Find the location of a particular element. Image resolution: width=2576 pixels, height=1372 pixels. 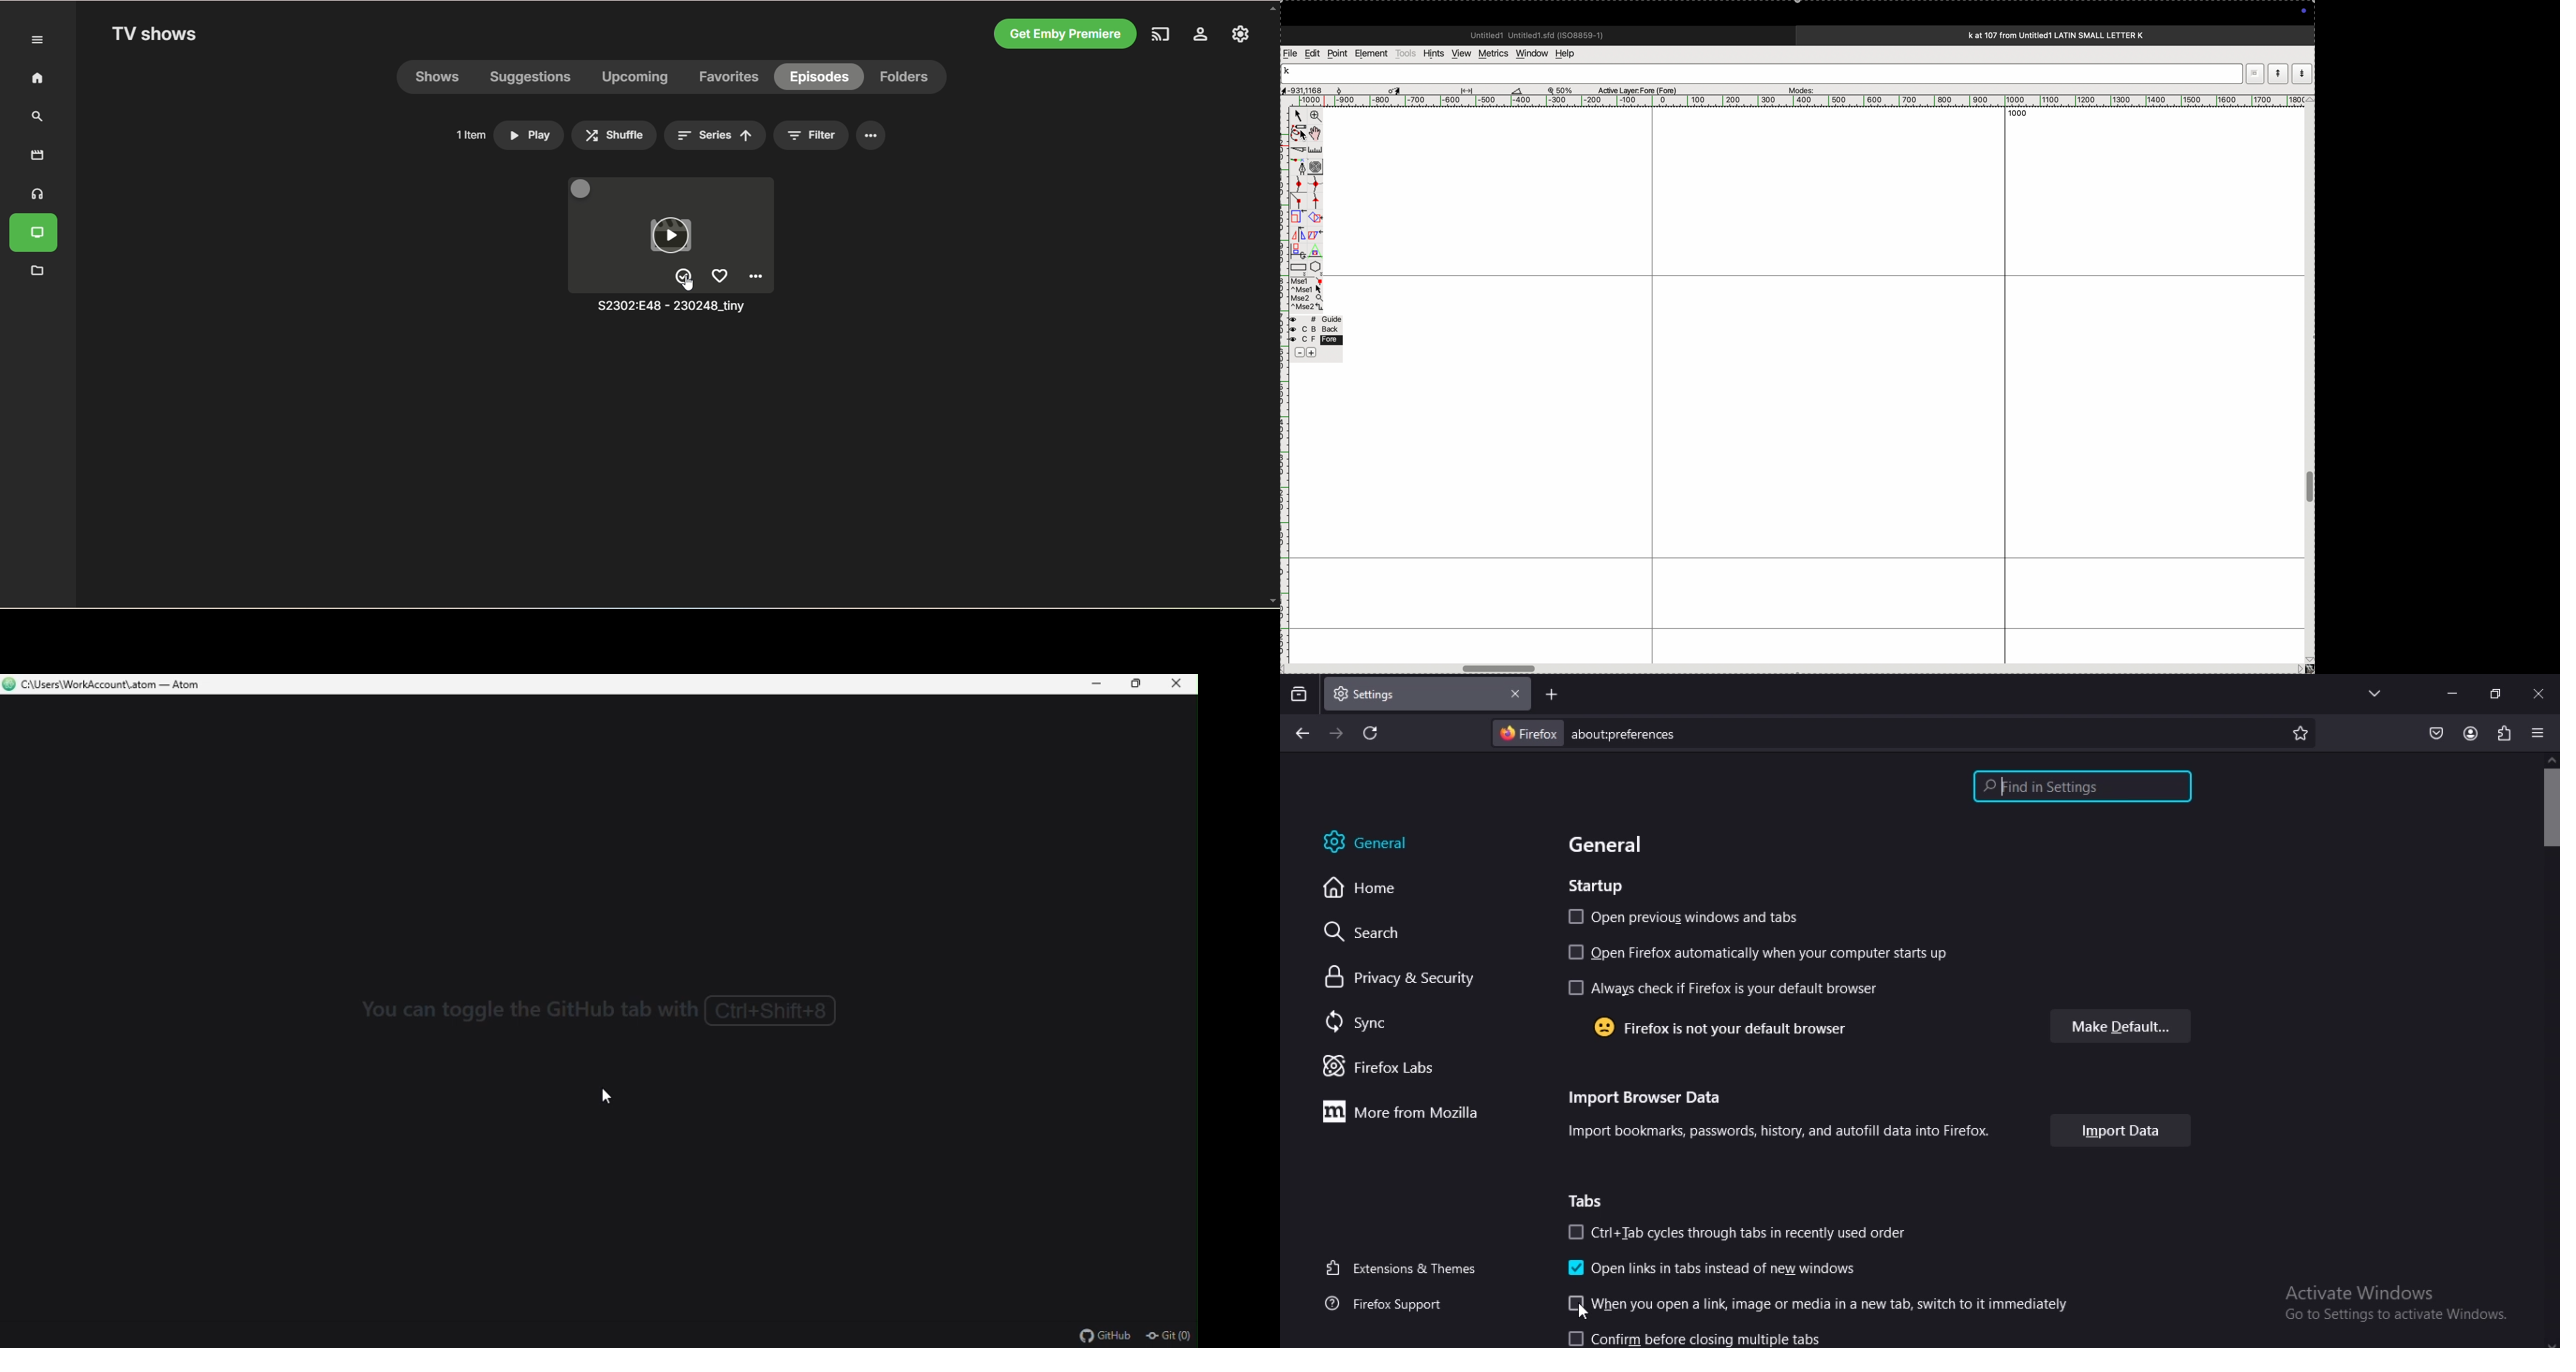

save to pocket is located at coordinates (2434, 734).